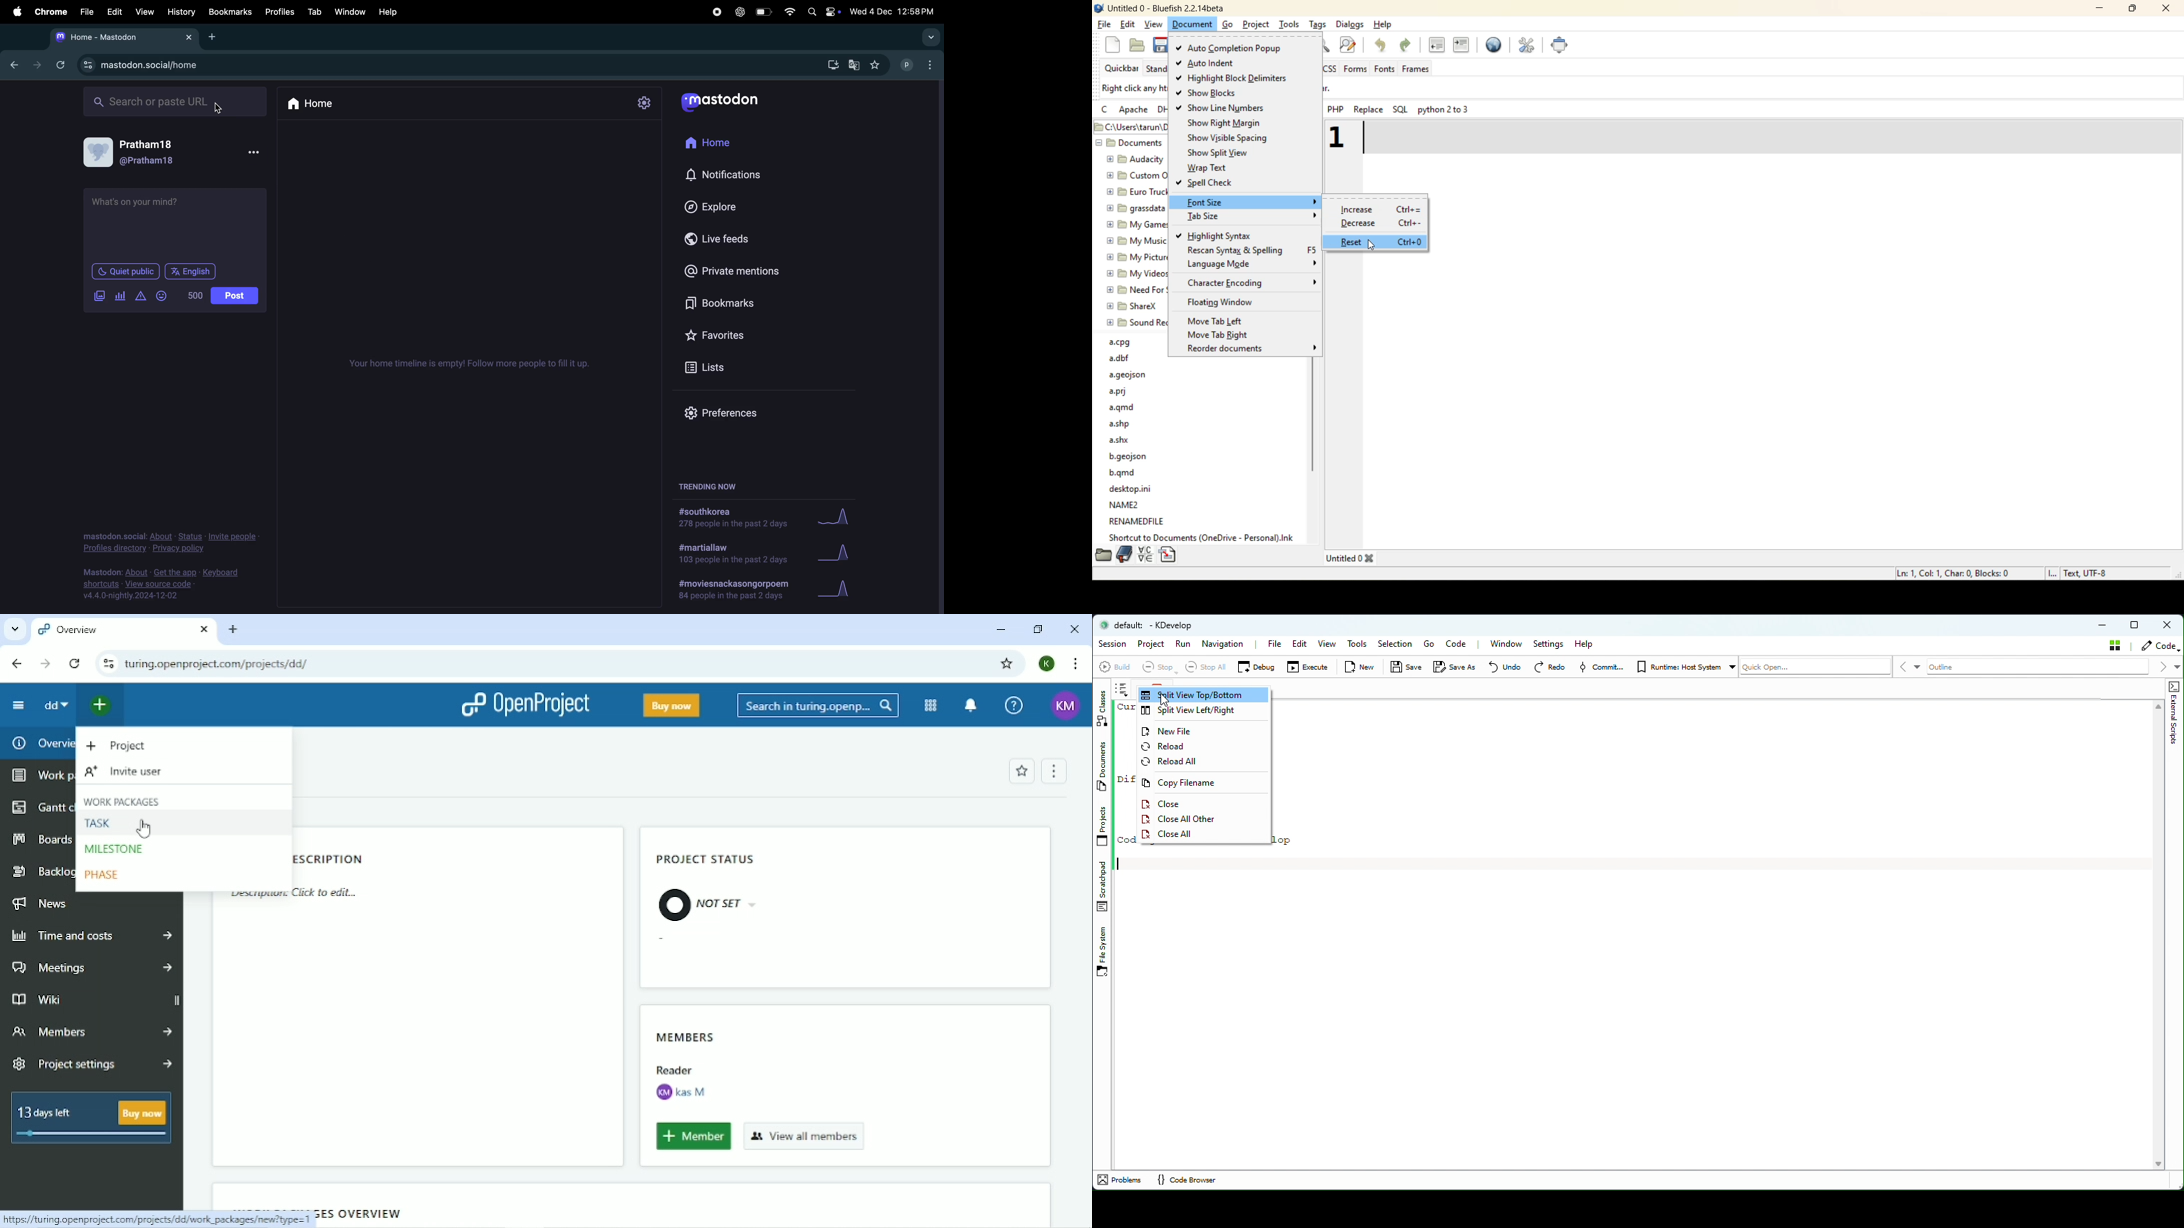 Image resolution: width=2184 pixels, height=1232 pixels. What do you see at coordinates (1133, 489) in the screenshot?
I see `desktop.ini` at bounding box center [1133, 489].